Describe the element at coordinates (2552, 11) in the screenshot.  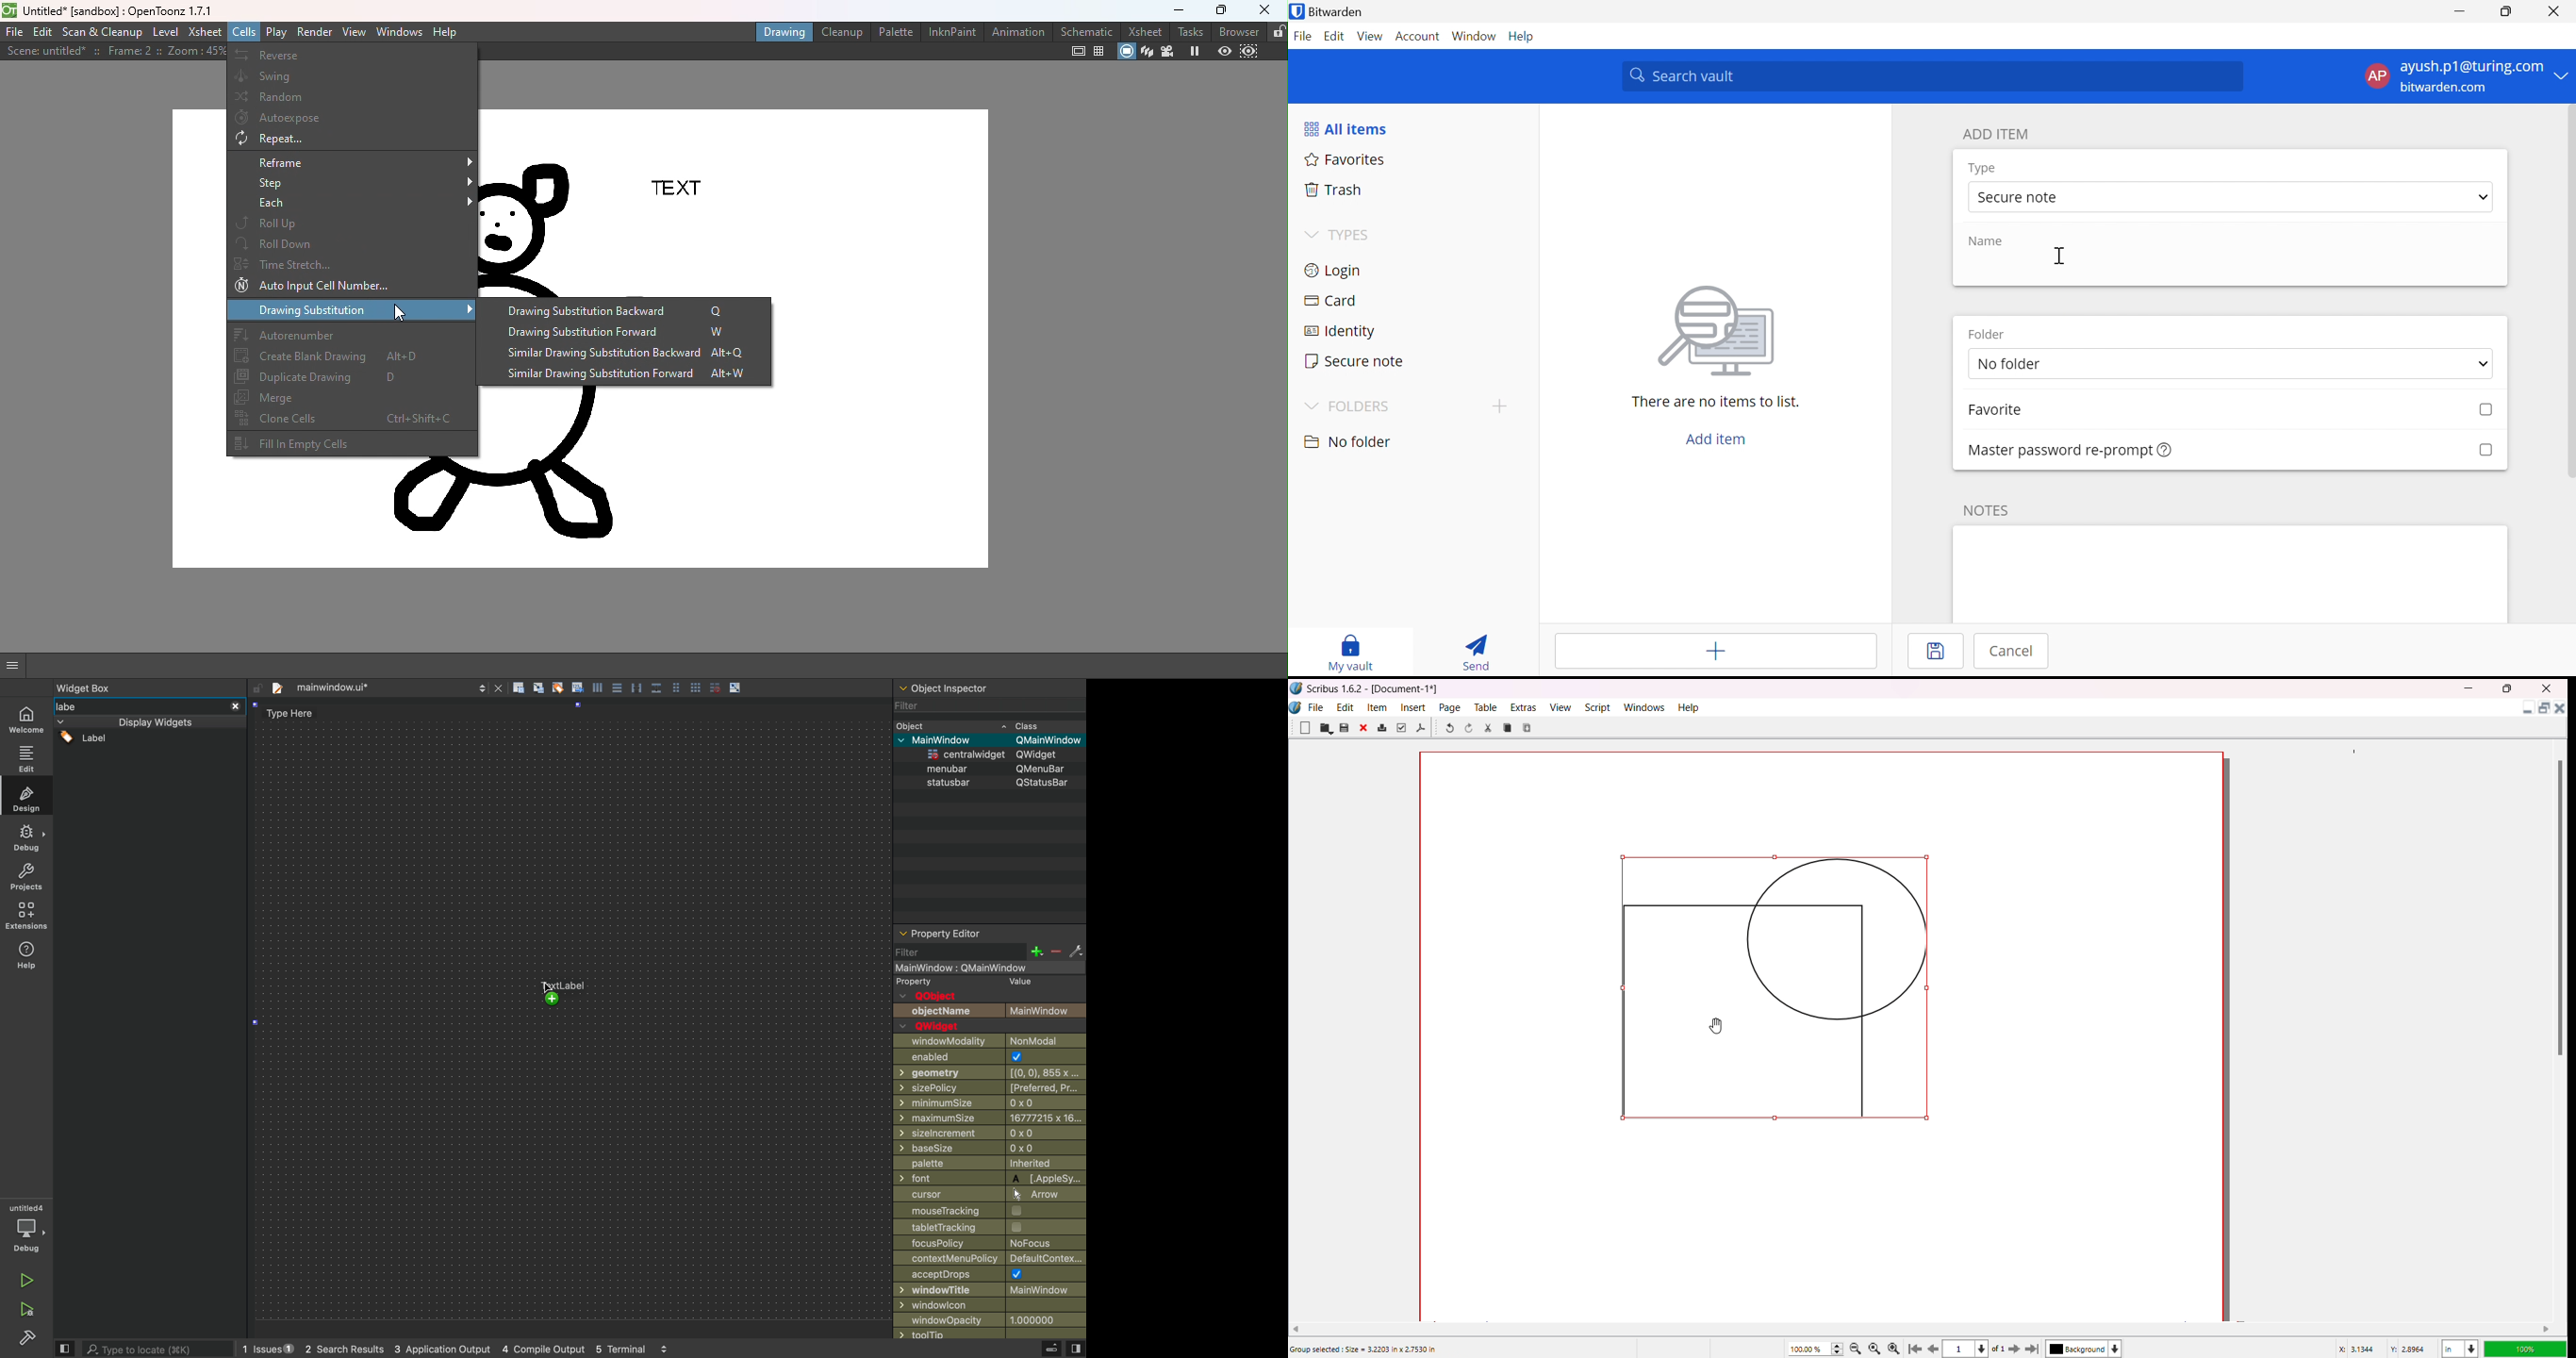
I see `Close` at that location.